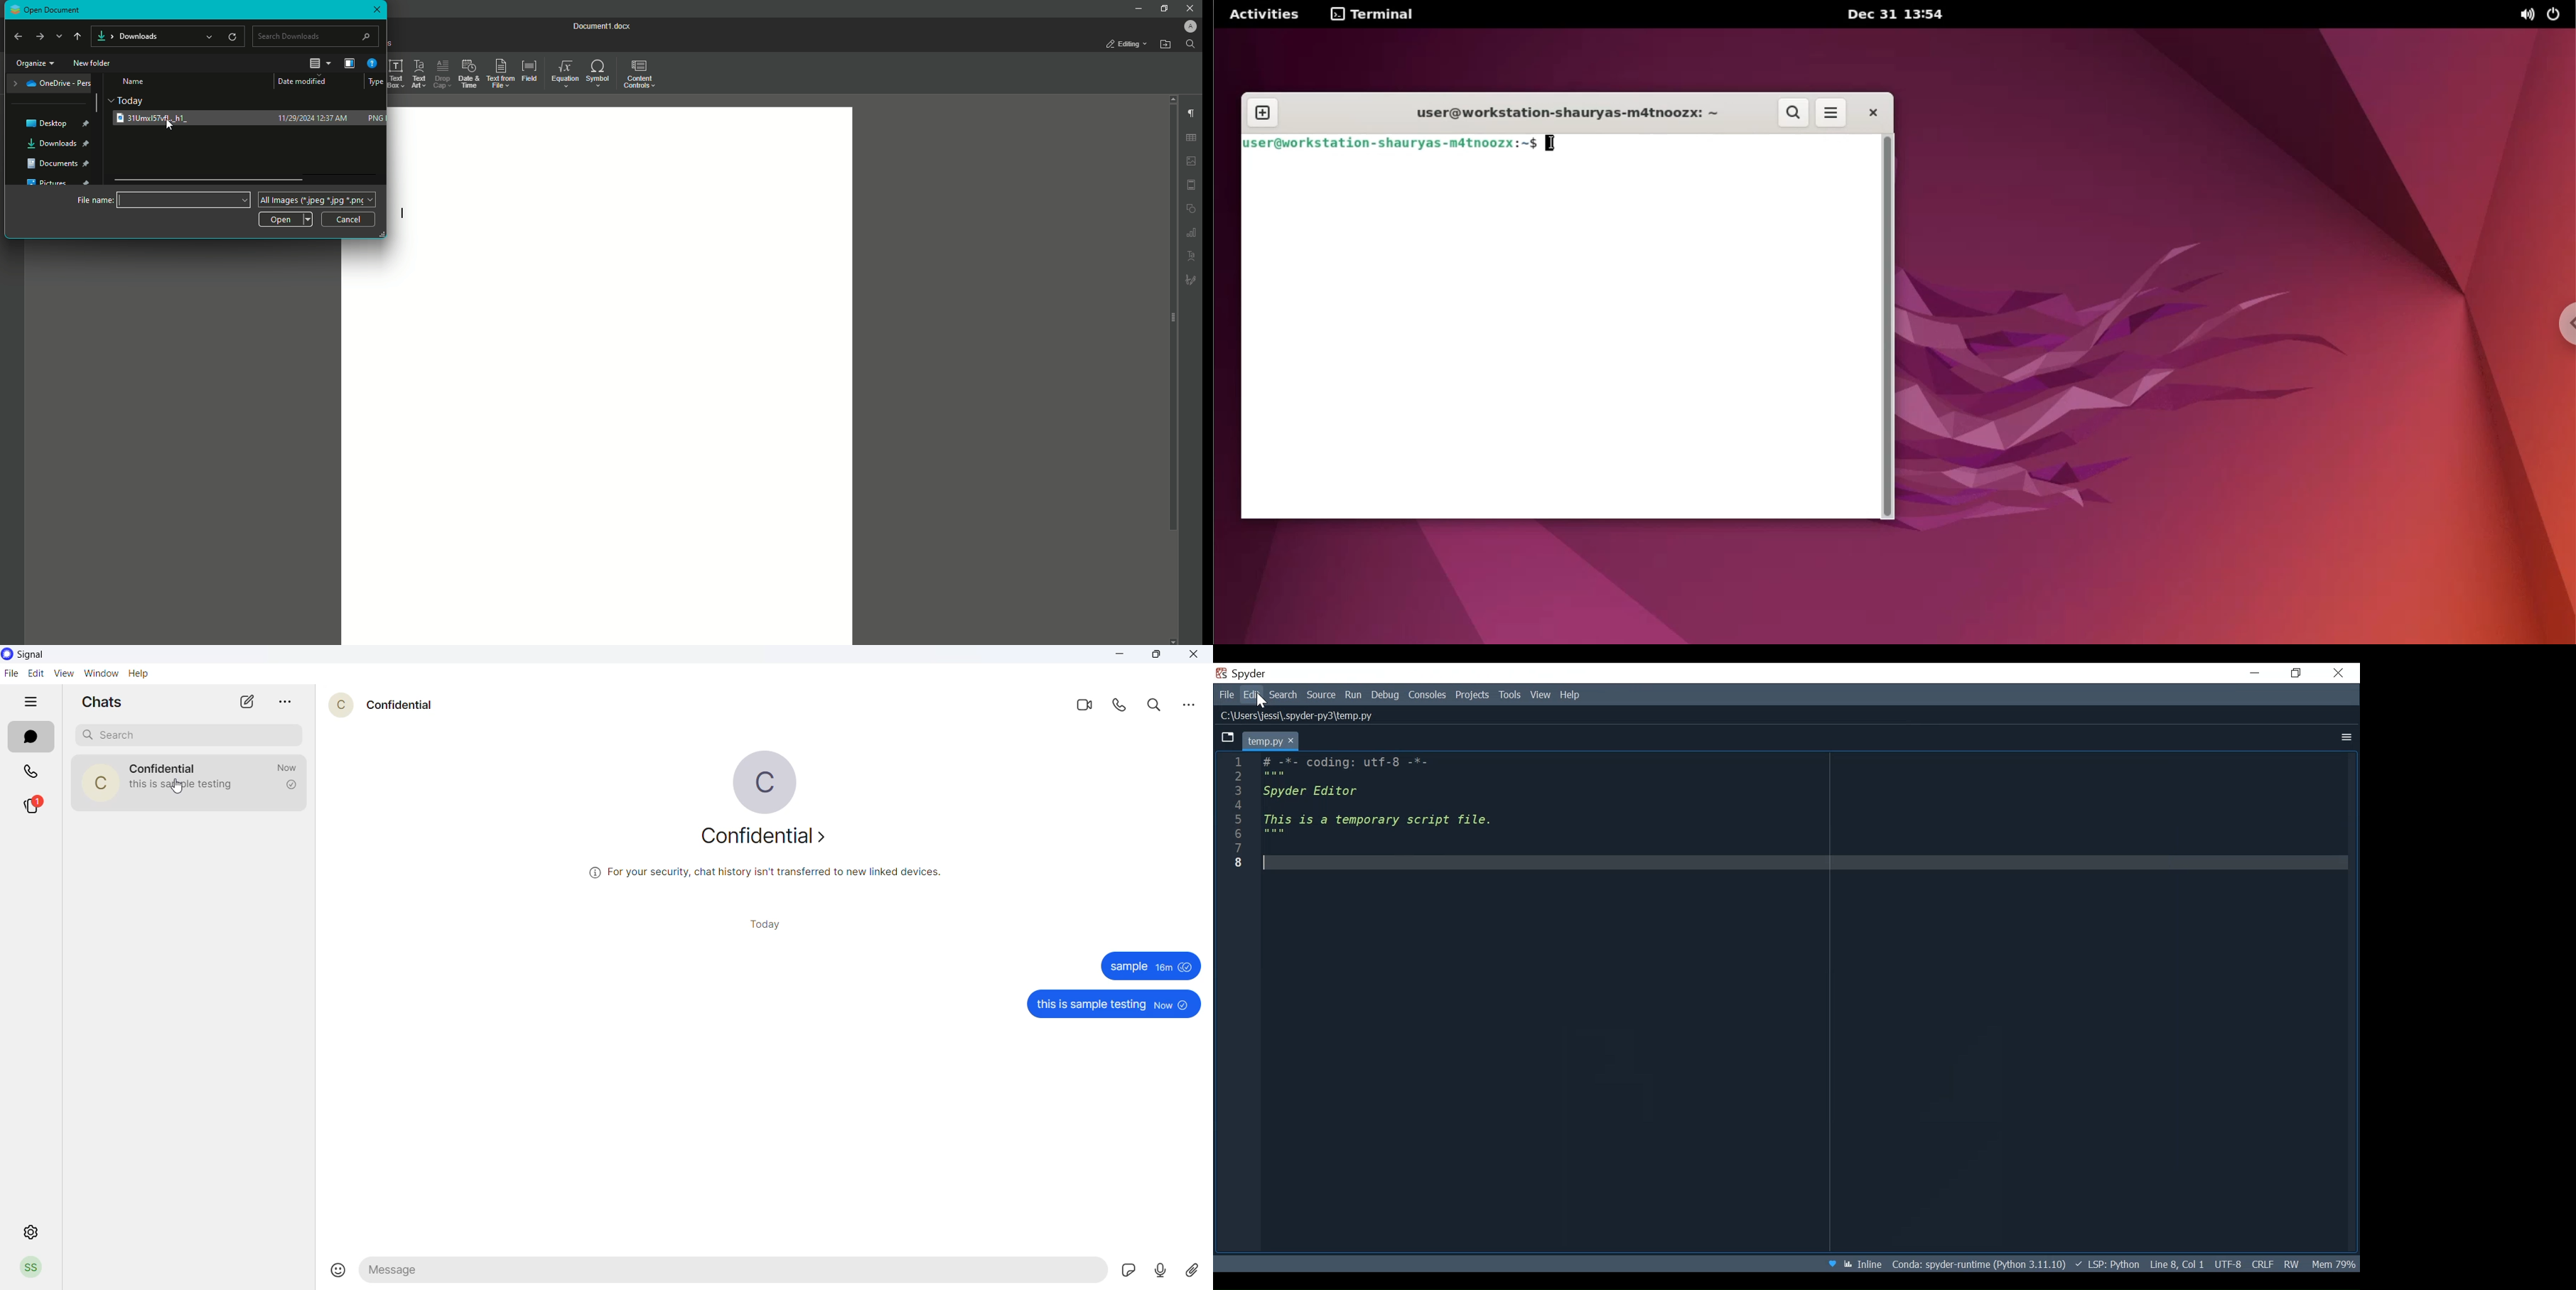 The height and width of the screenshot is (1316, 2576). Describe the element at coordinates (60, 37) in the screenshot. I see `Down` at that location.